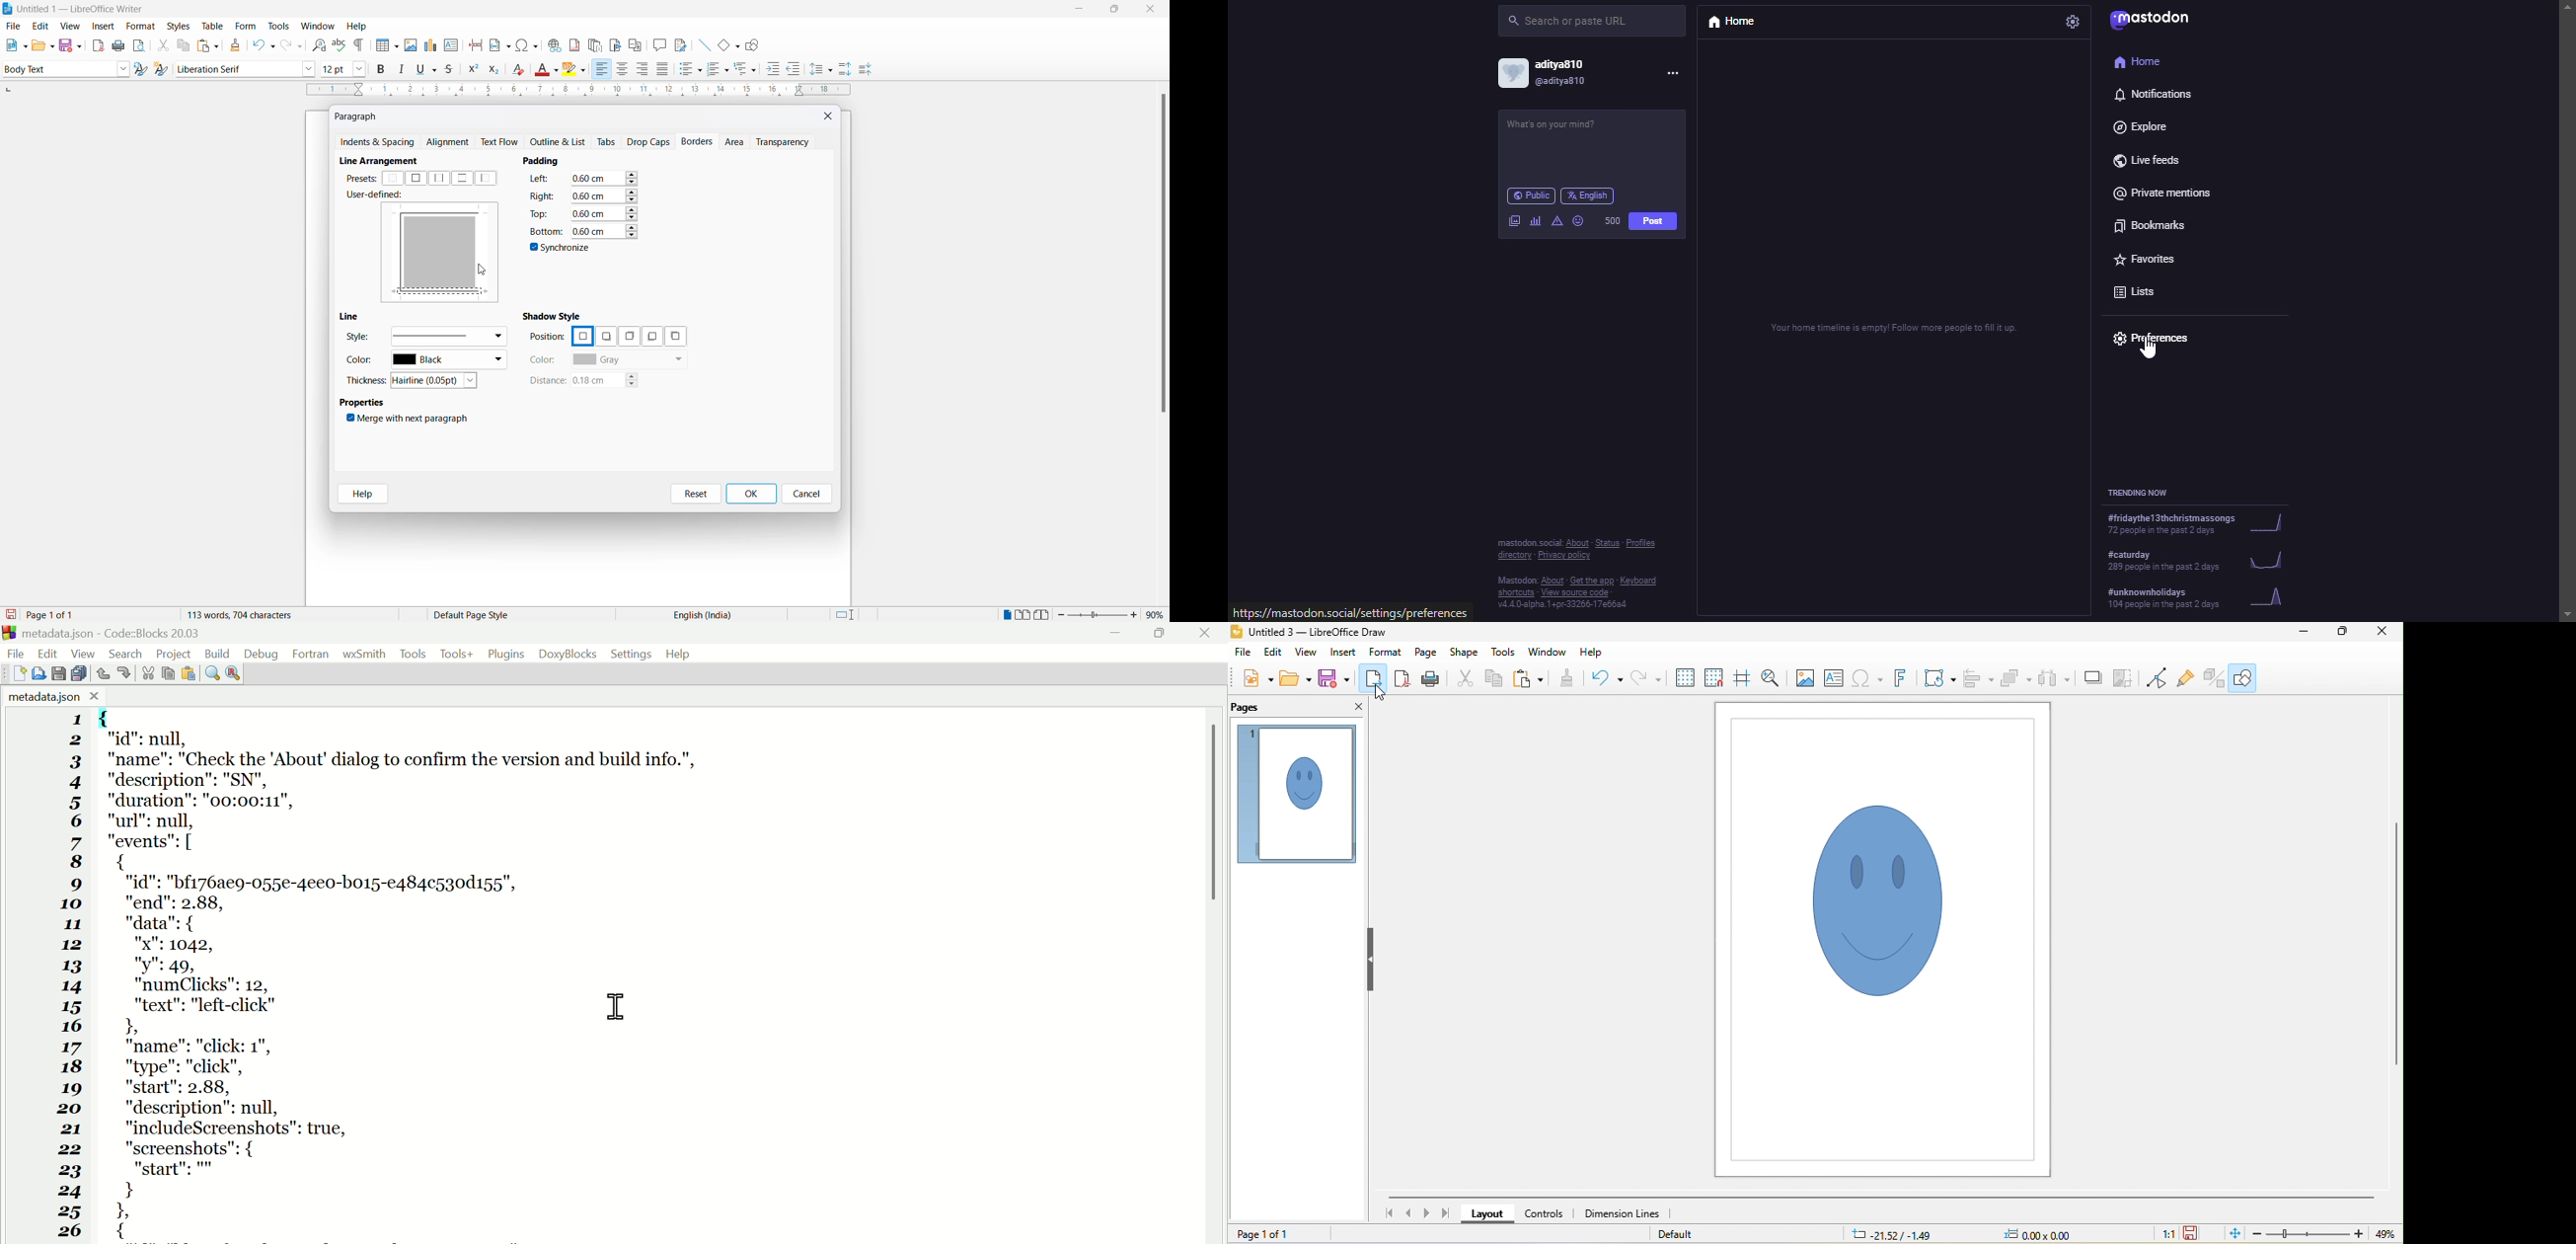 This screenshot has height=1260, width=2576. Describe the element at coordinates (410, 420) in the screenshot. I see `merge next paragraph` at that location.